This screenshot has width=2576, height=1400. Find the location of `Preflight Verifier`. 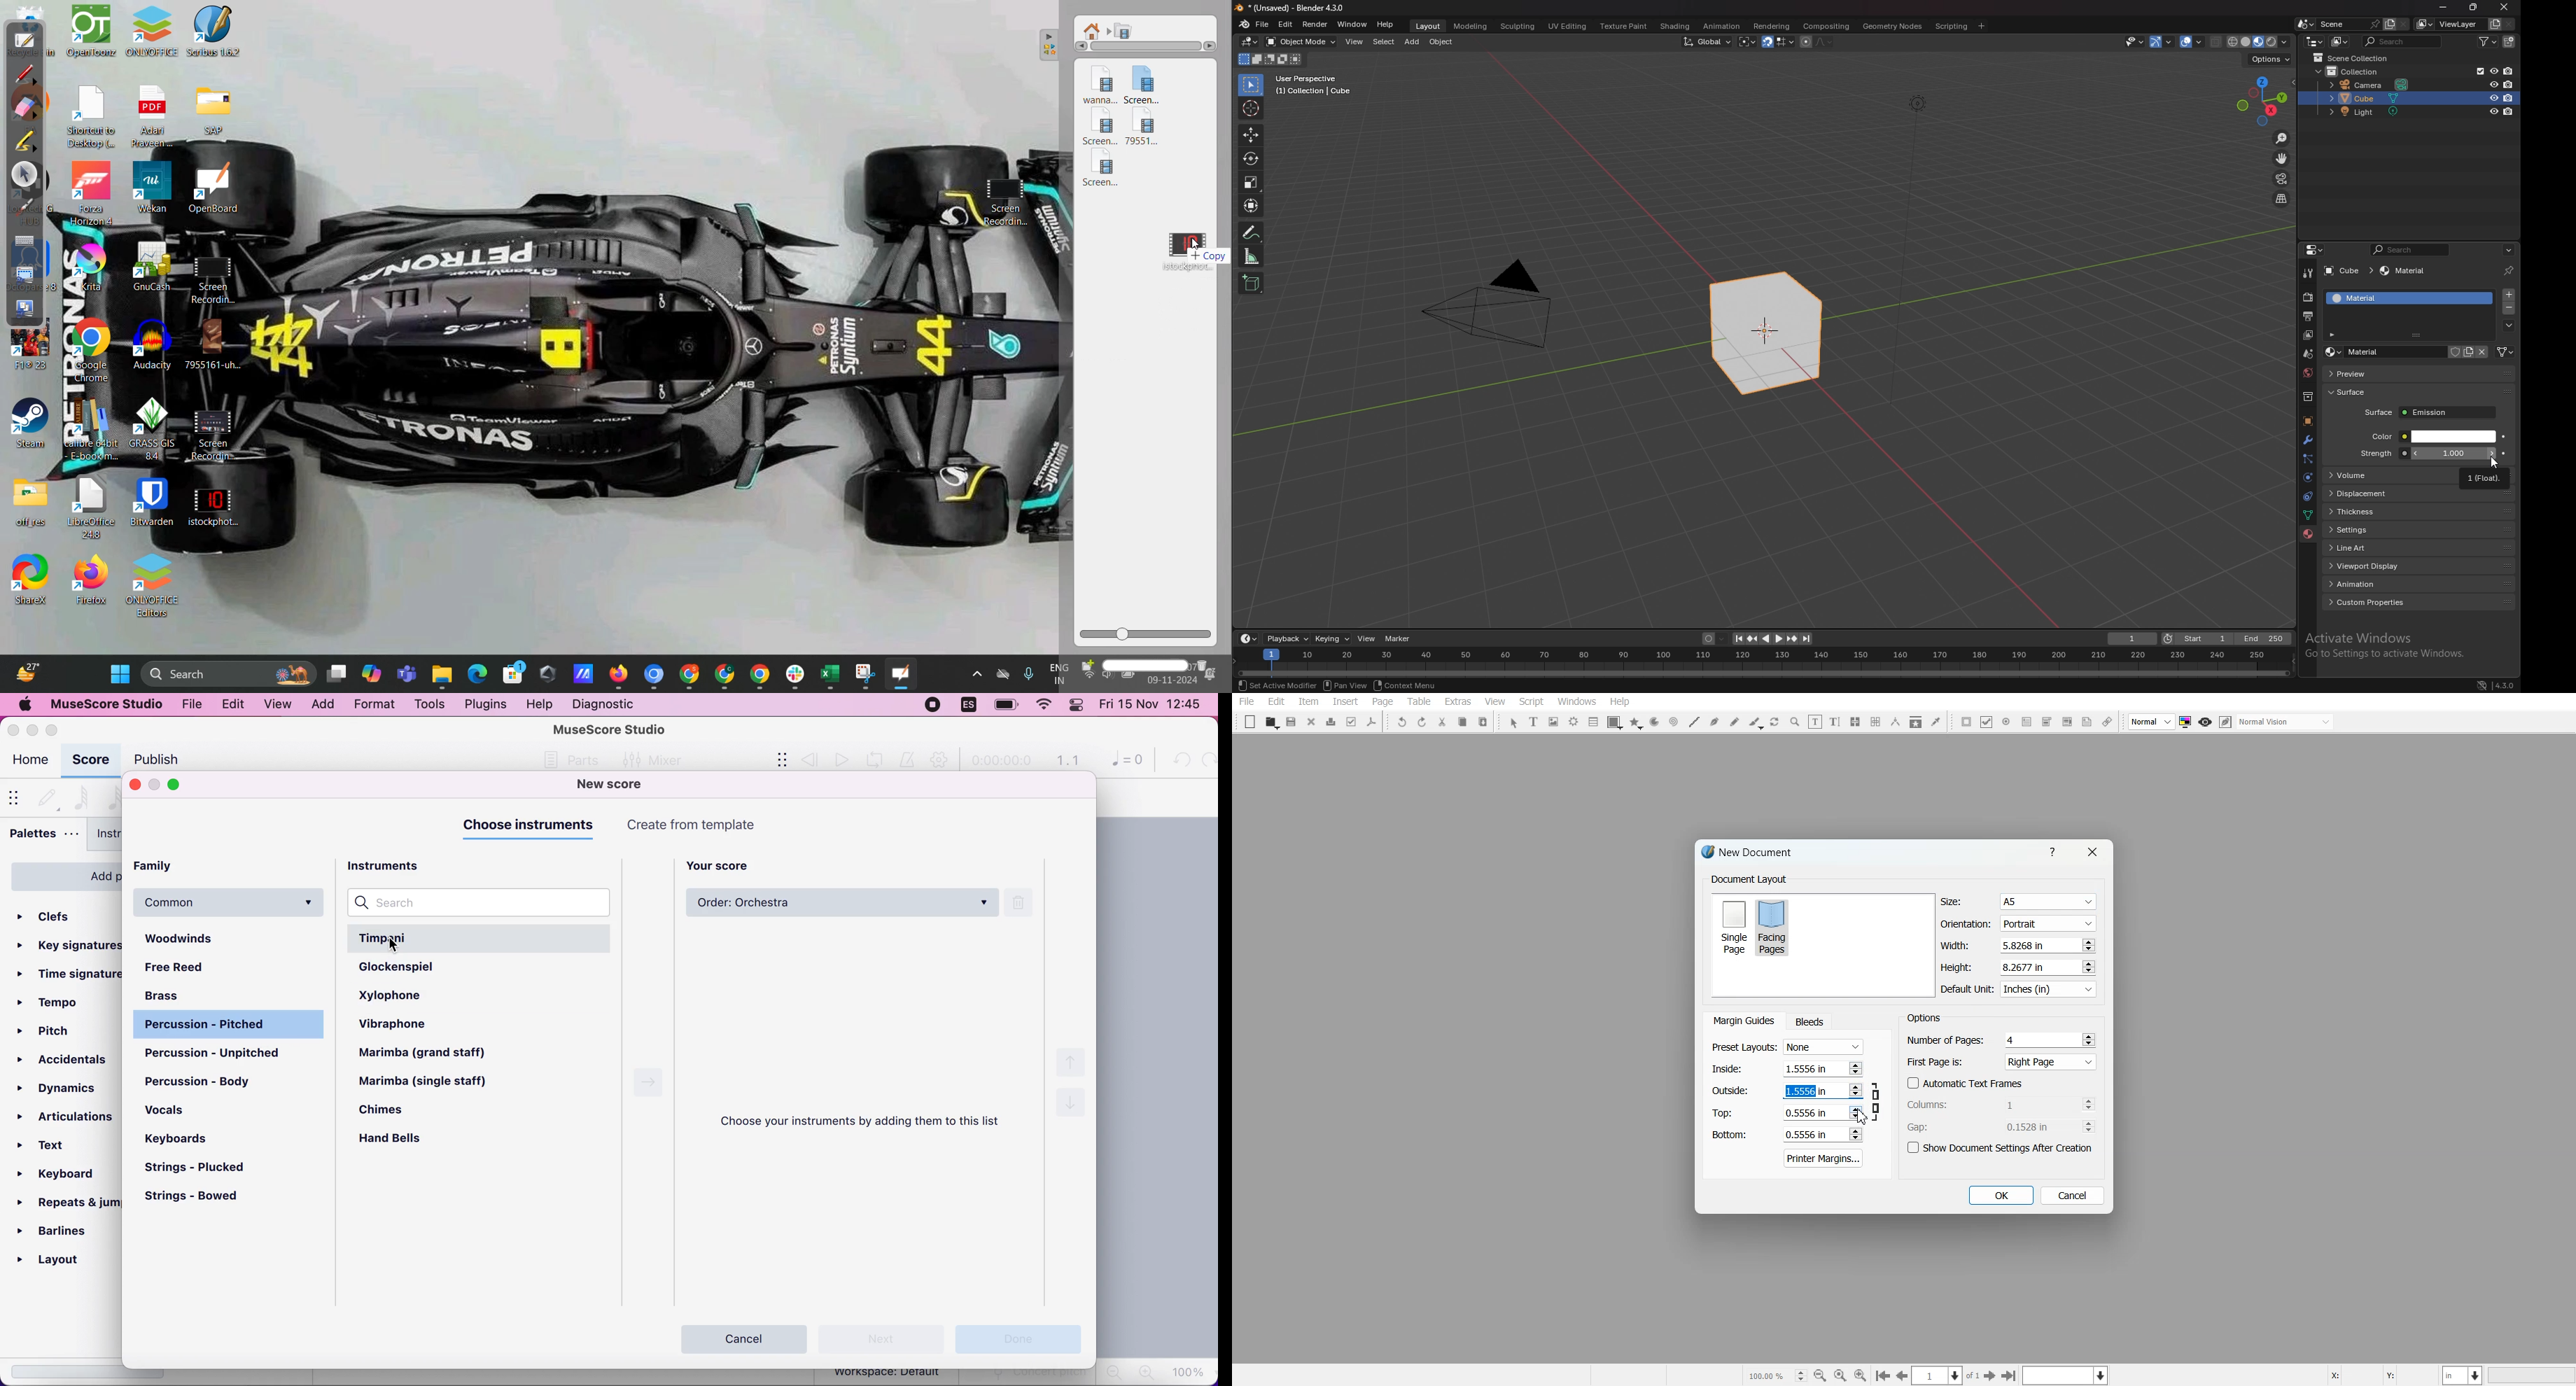

Preflight Verifier is located at coordinates (1352, 722).